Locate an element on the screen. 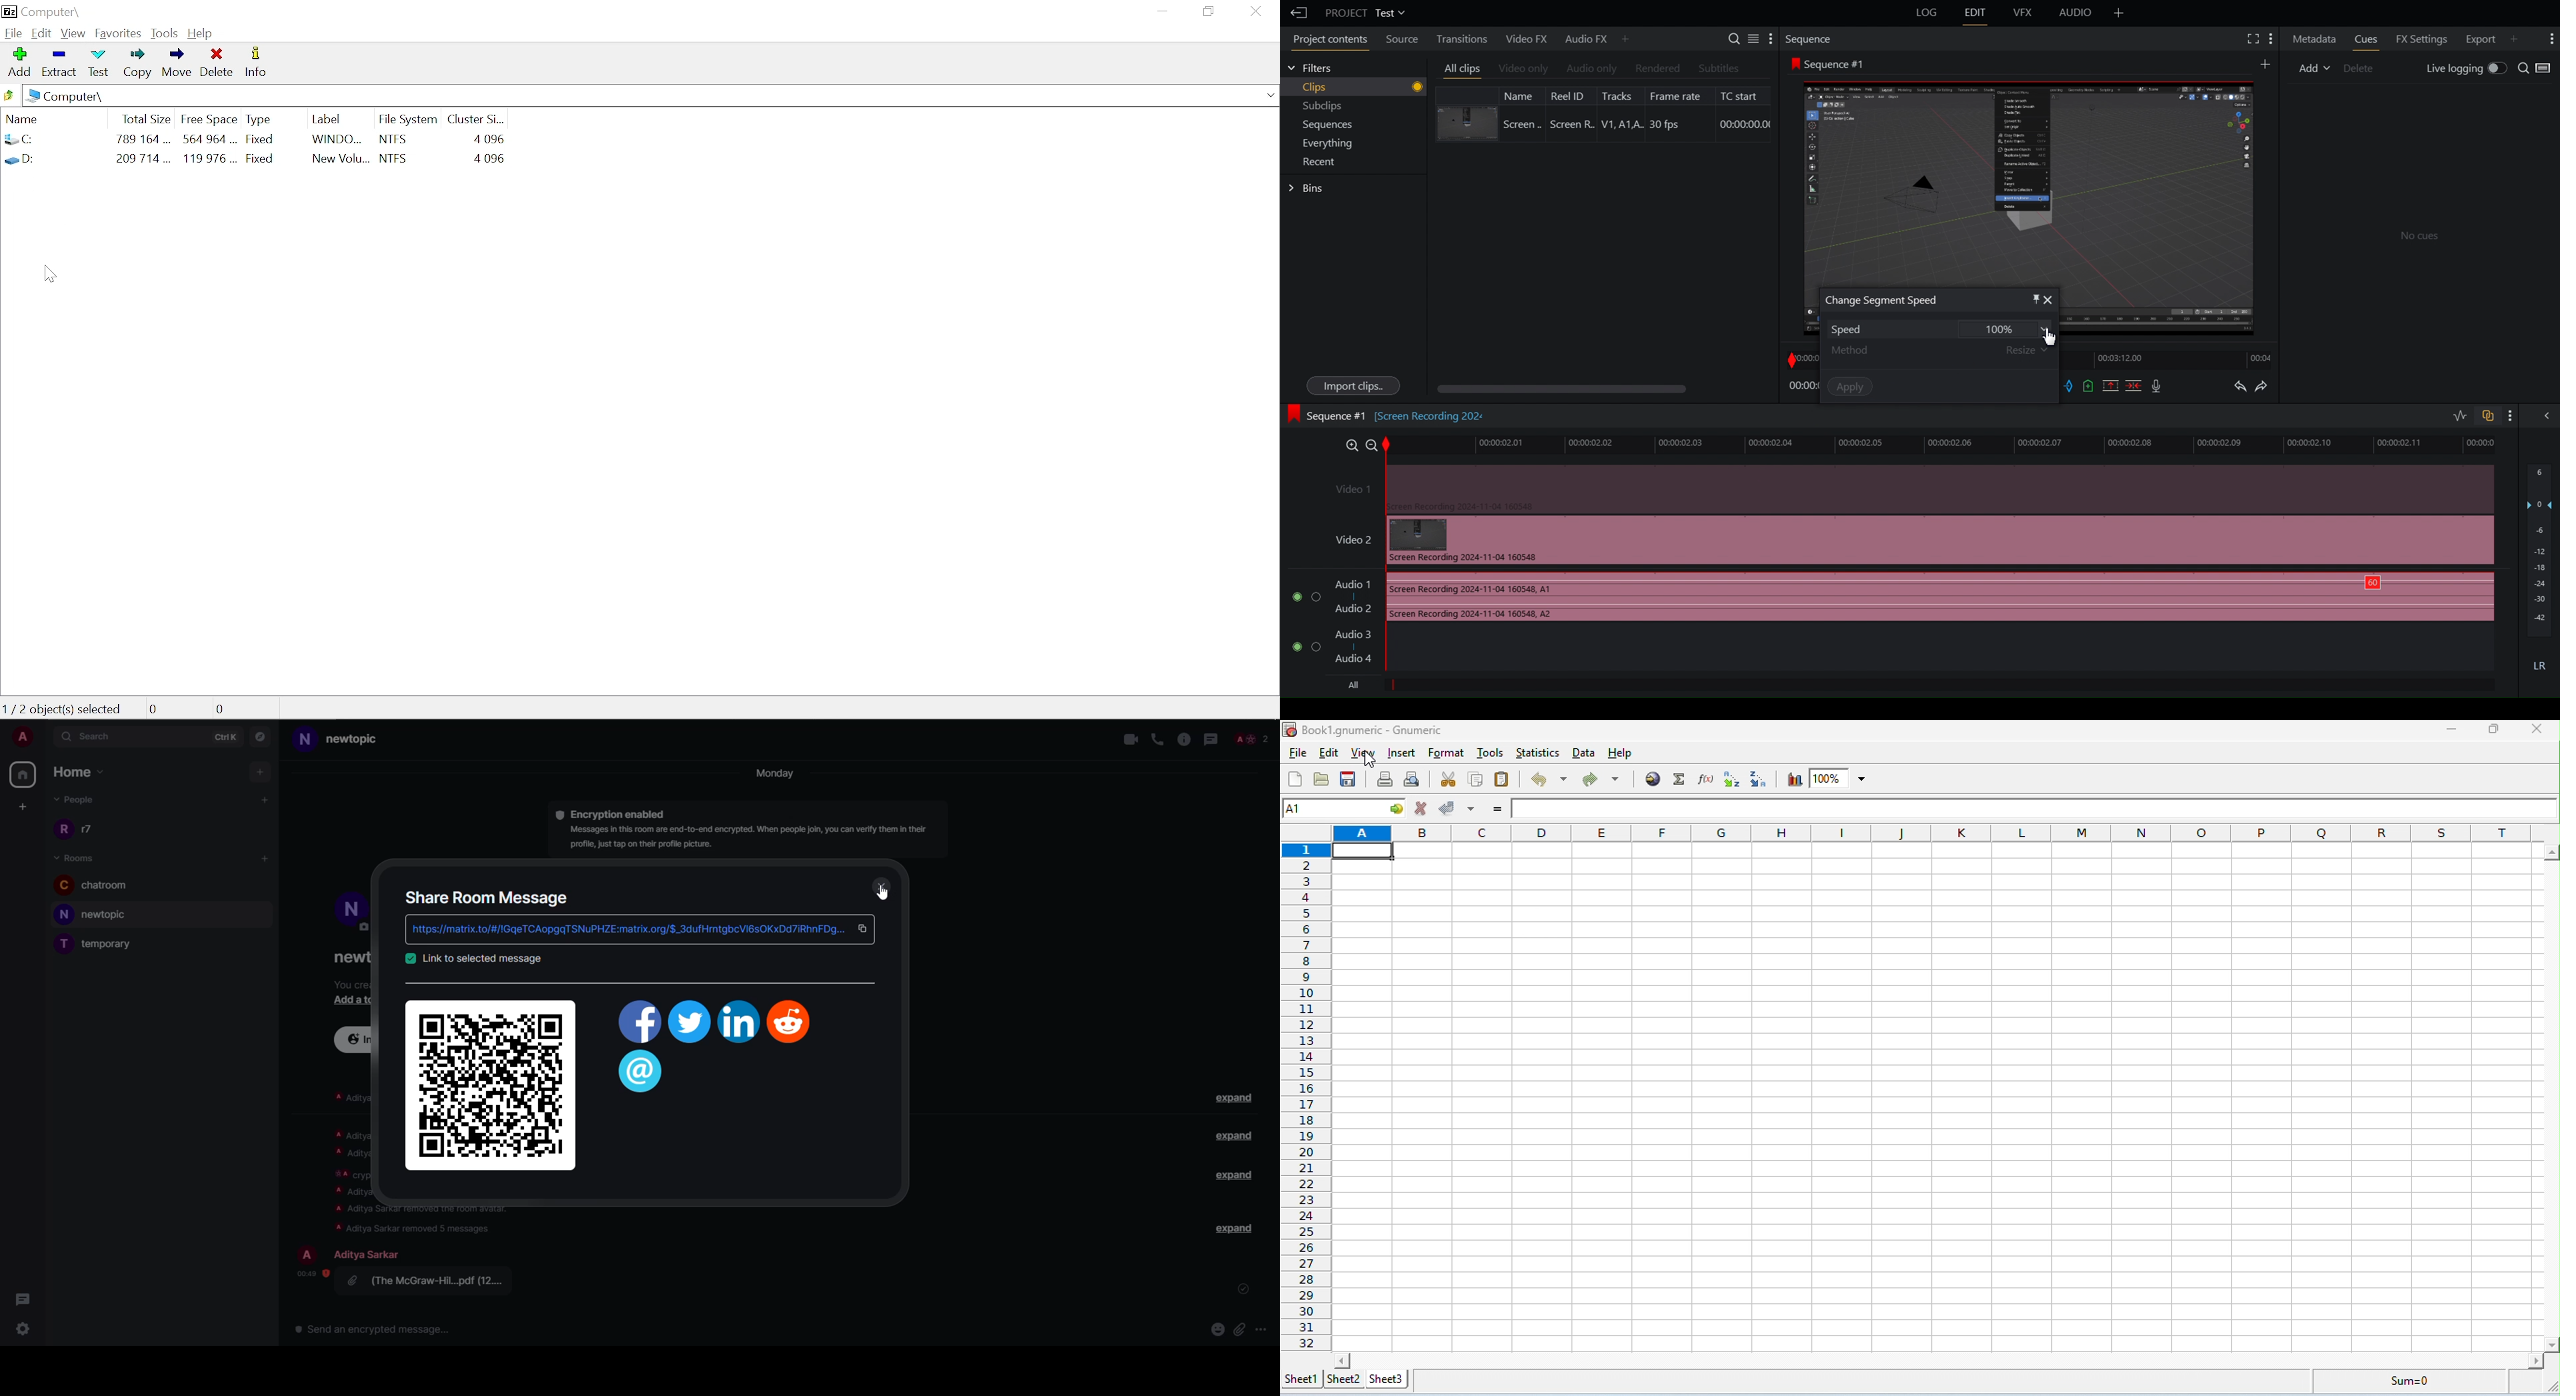 The height and width of the screenshot is (1400, 2576). ctrlK is located at coordinates (227, 735).